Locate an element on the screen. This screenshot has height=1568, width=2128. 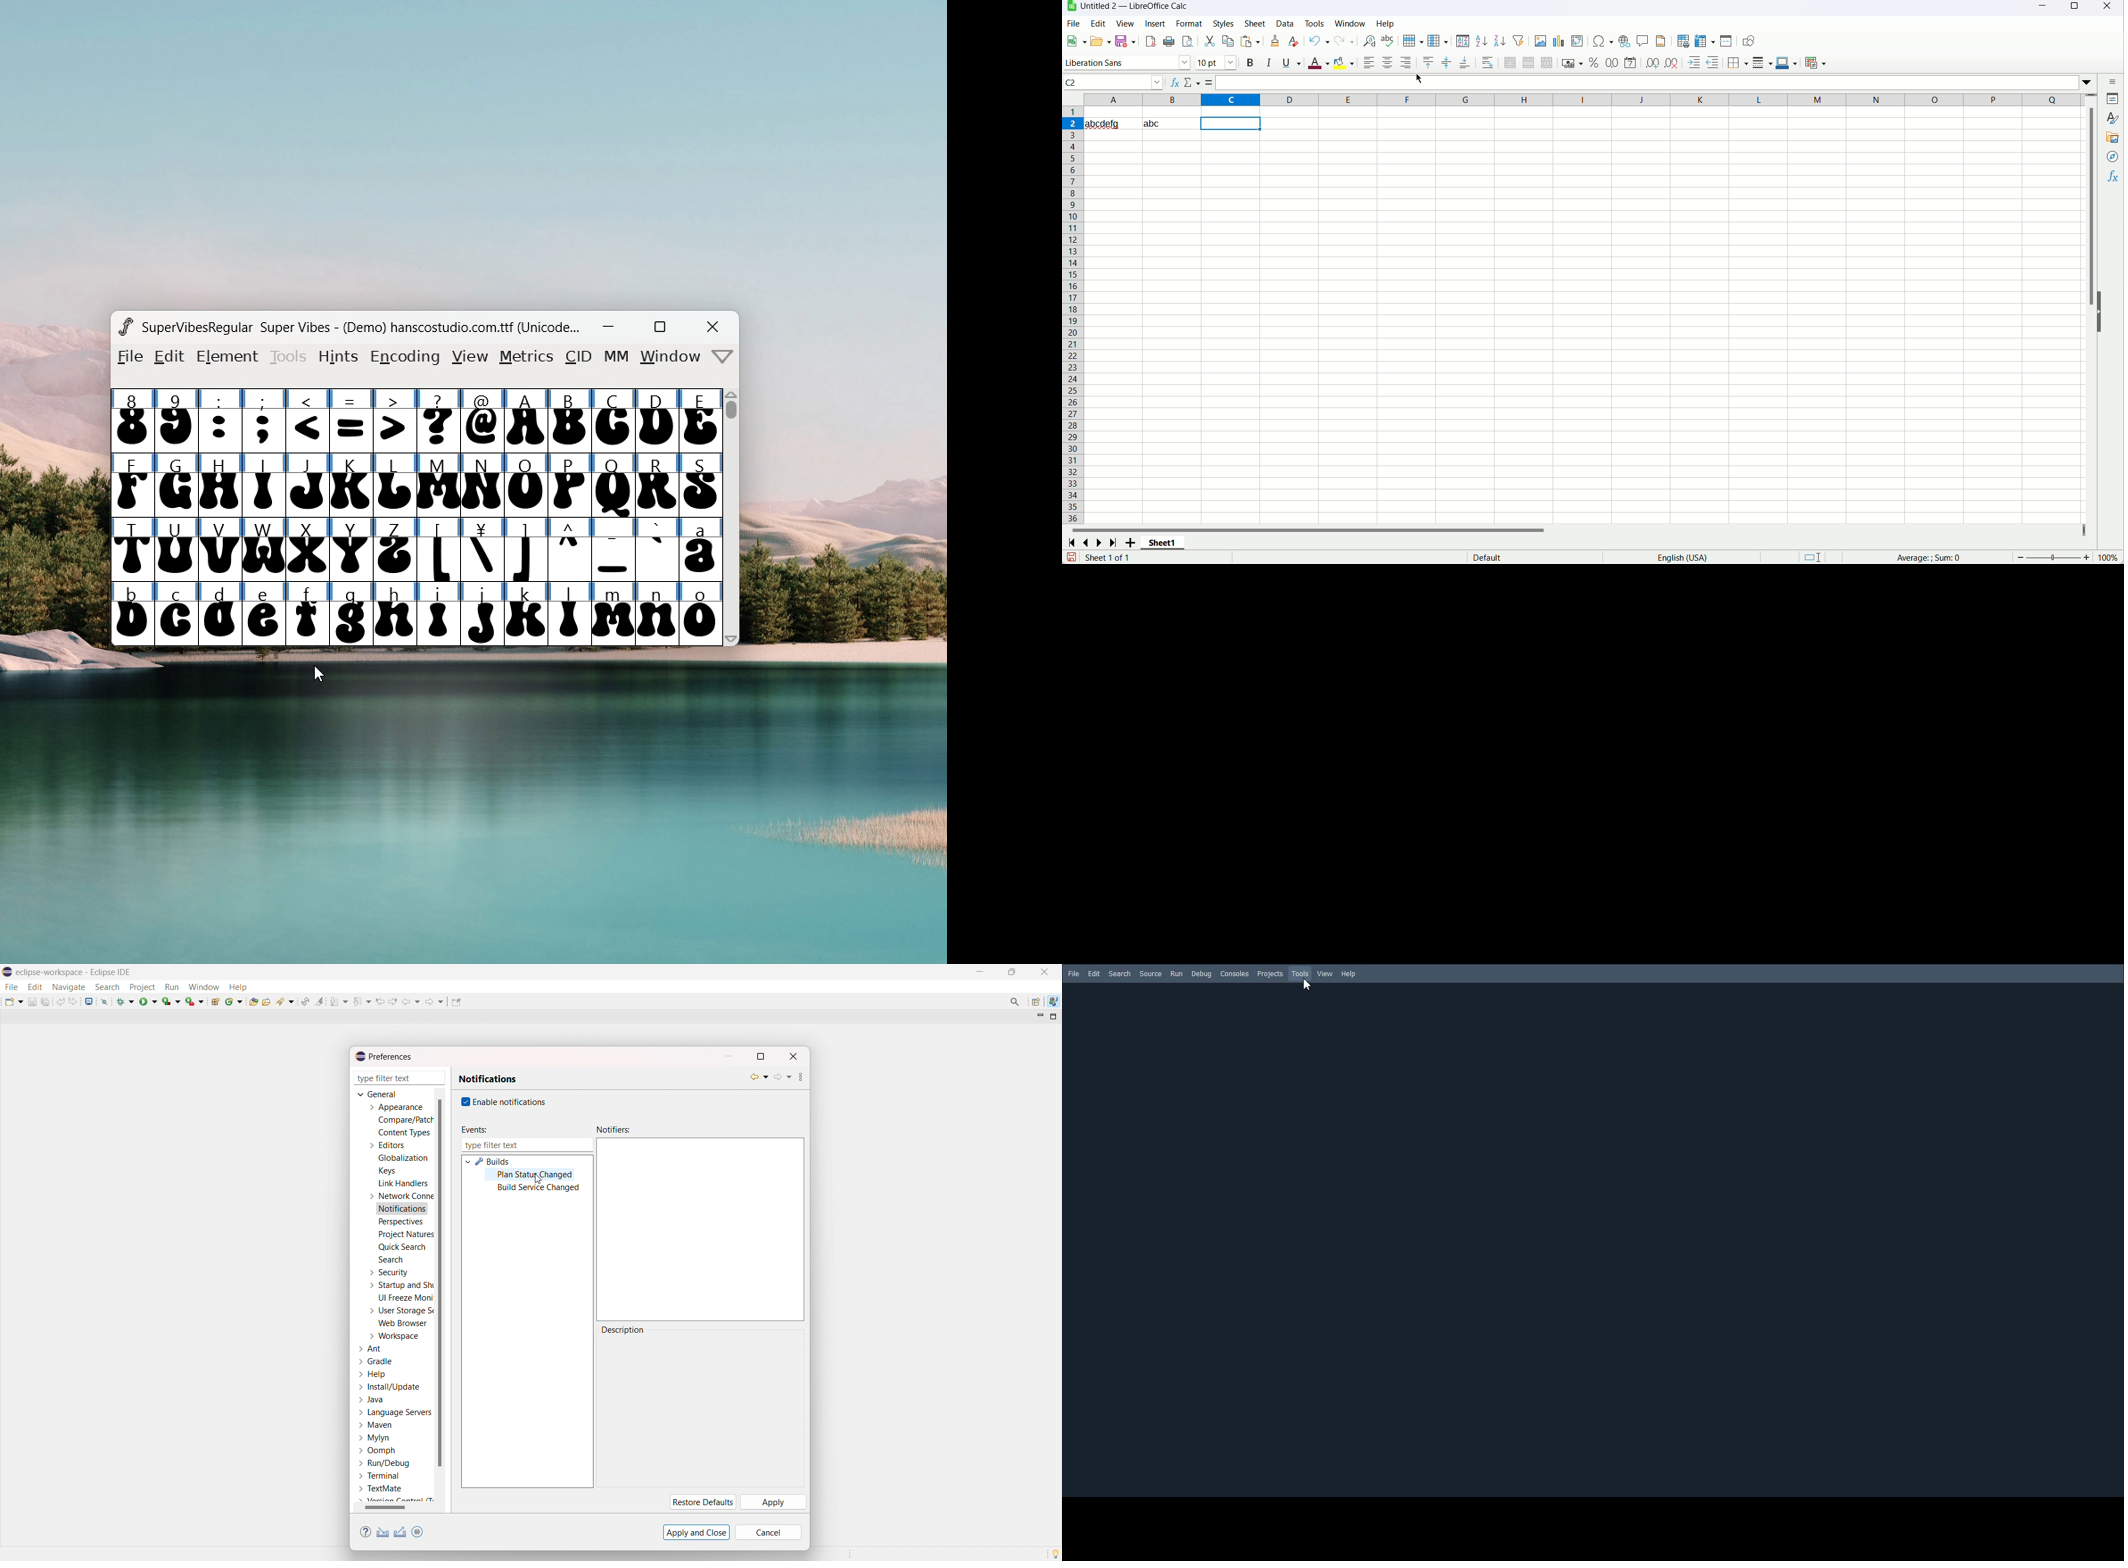
open perspective is located at coordinates (1035, 1002).